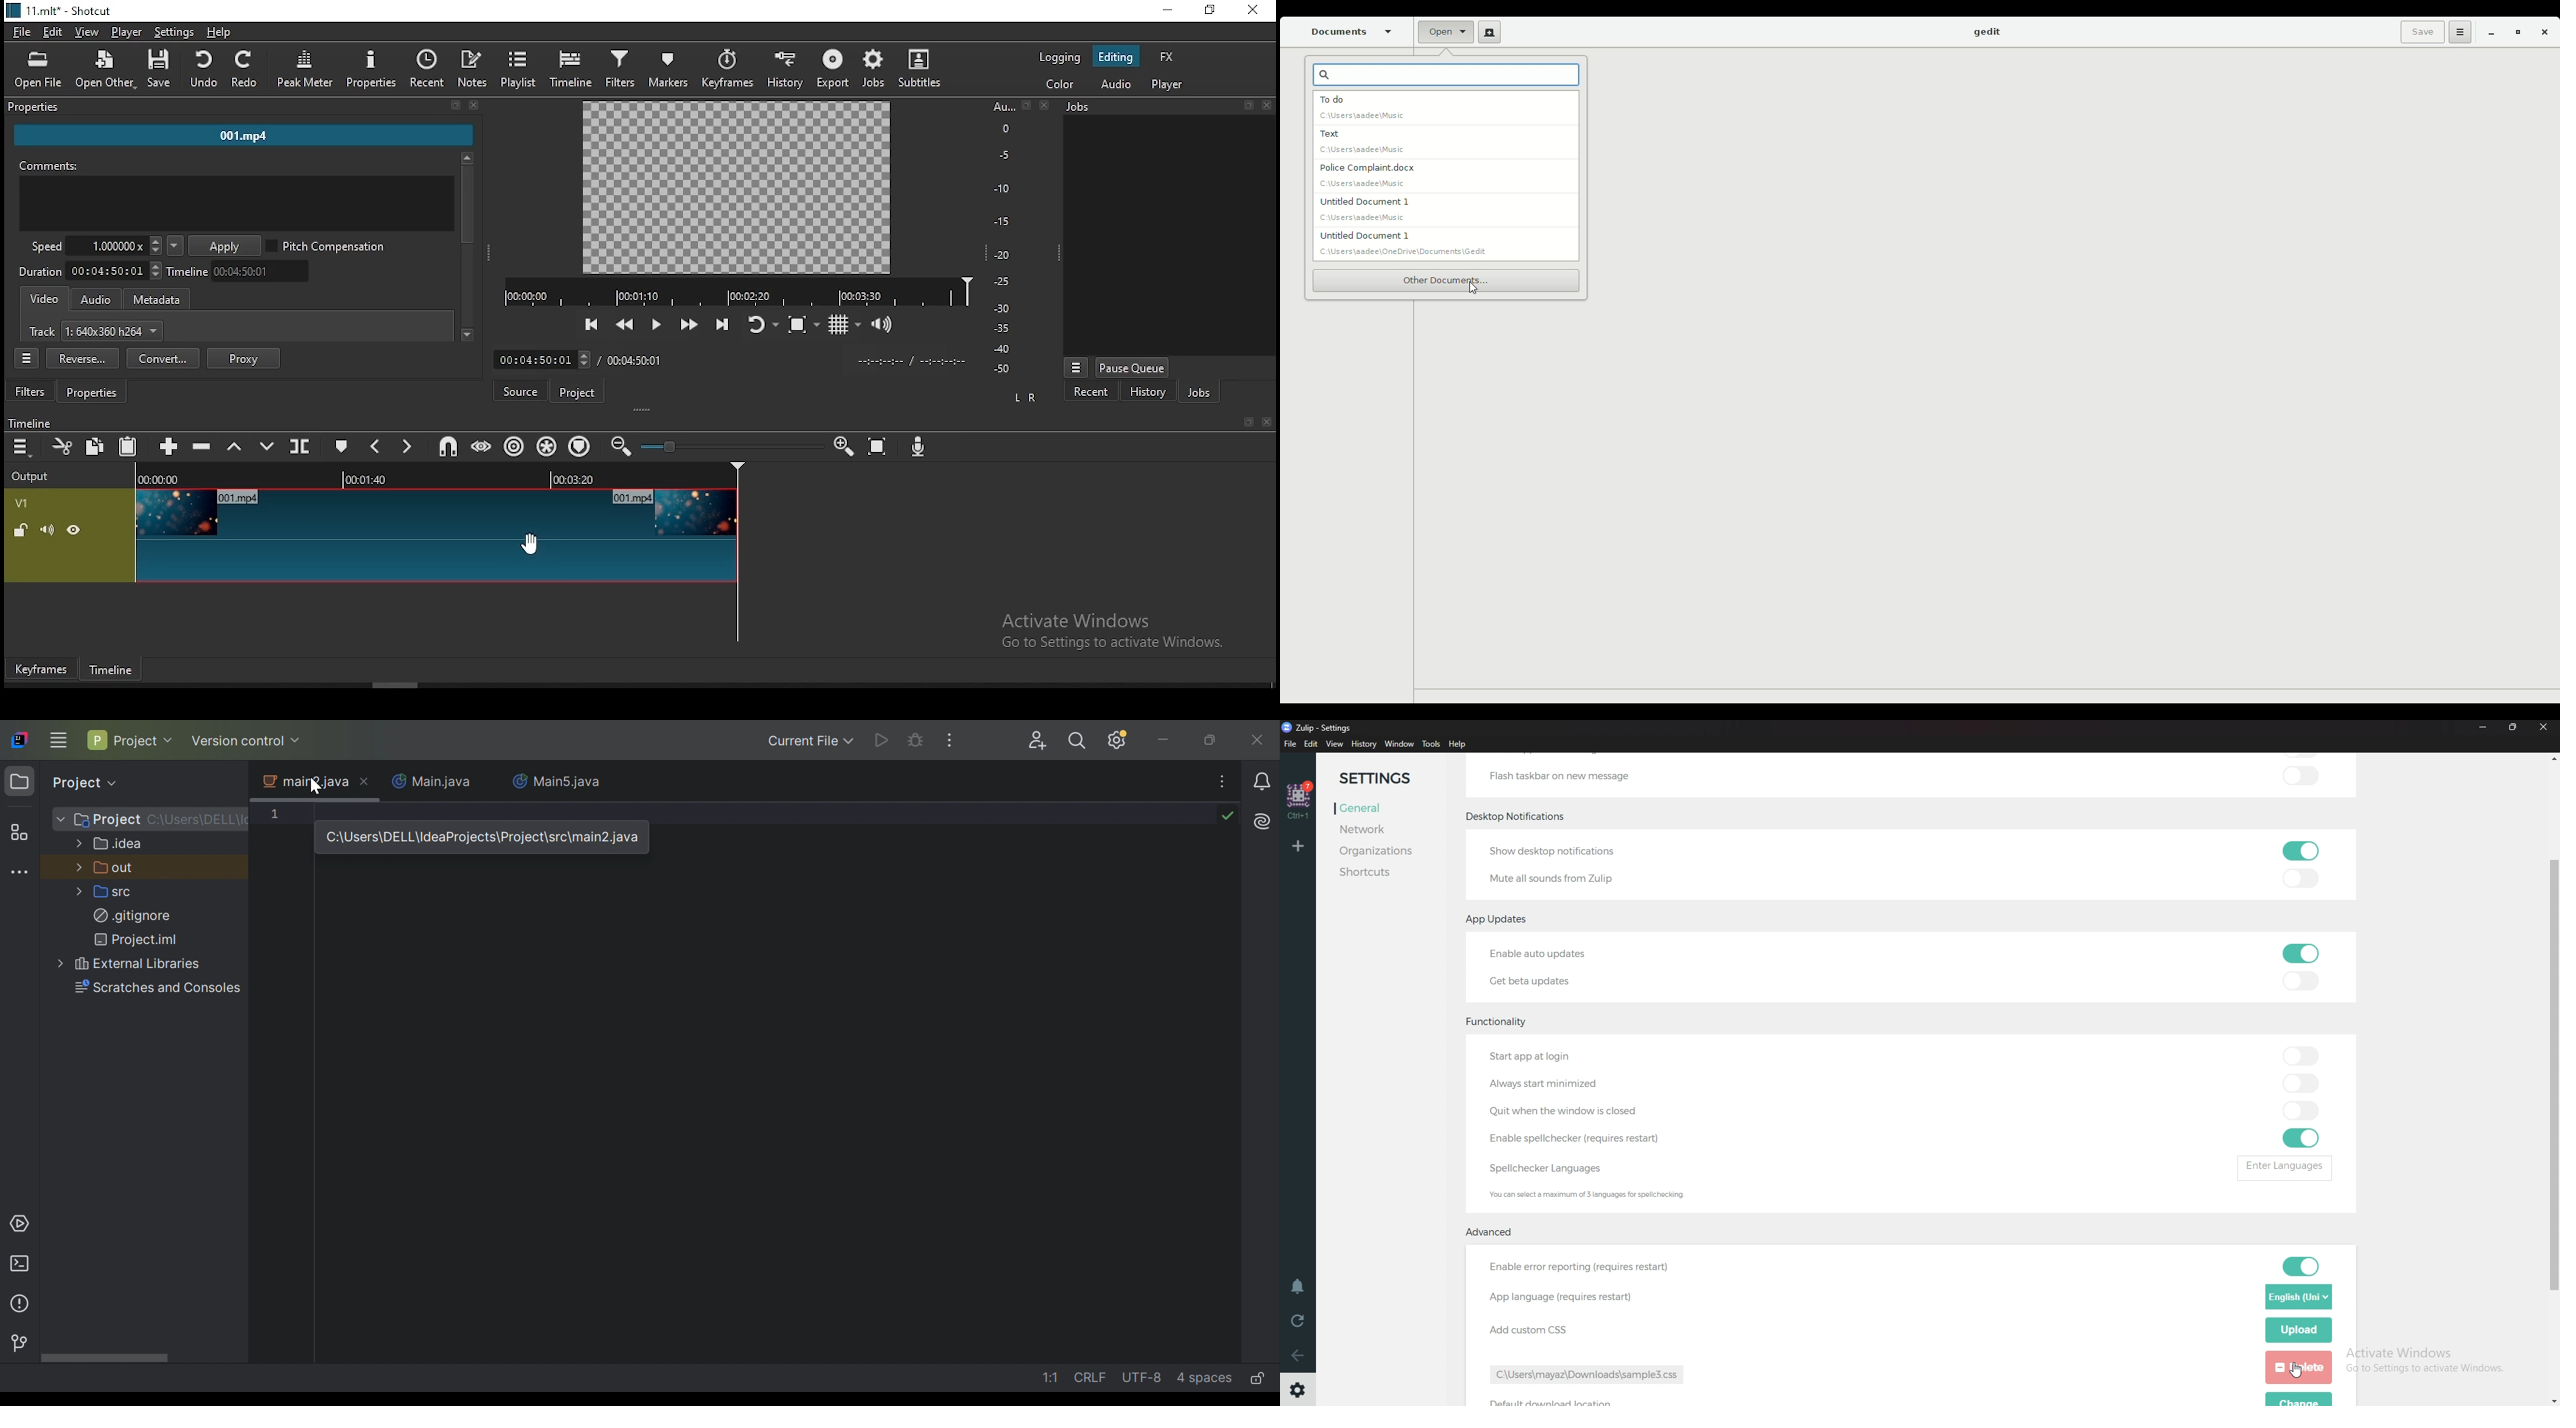 This screenshot has height=1428, width=2576. Describe the element at coordinates (513, 445) in the screenshot. I see `ripple` at that location.